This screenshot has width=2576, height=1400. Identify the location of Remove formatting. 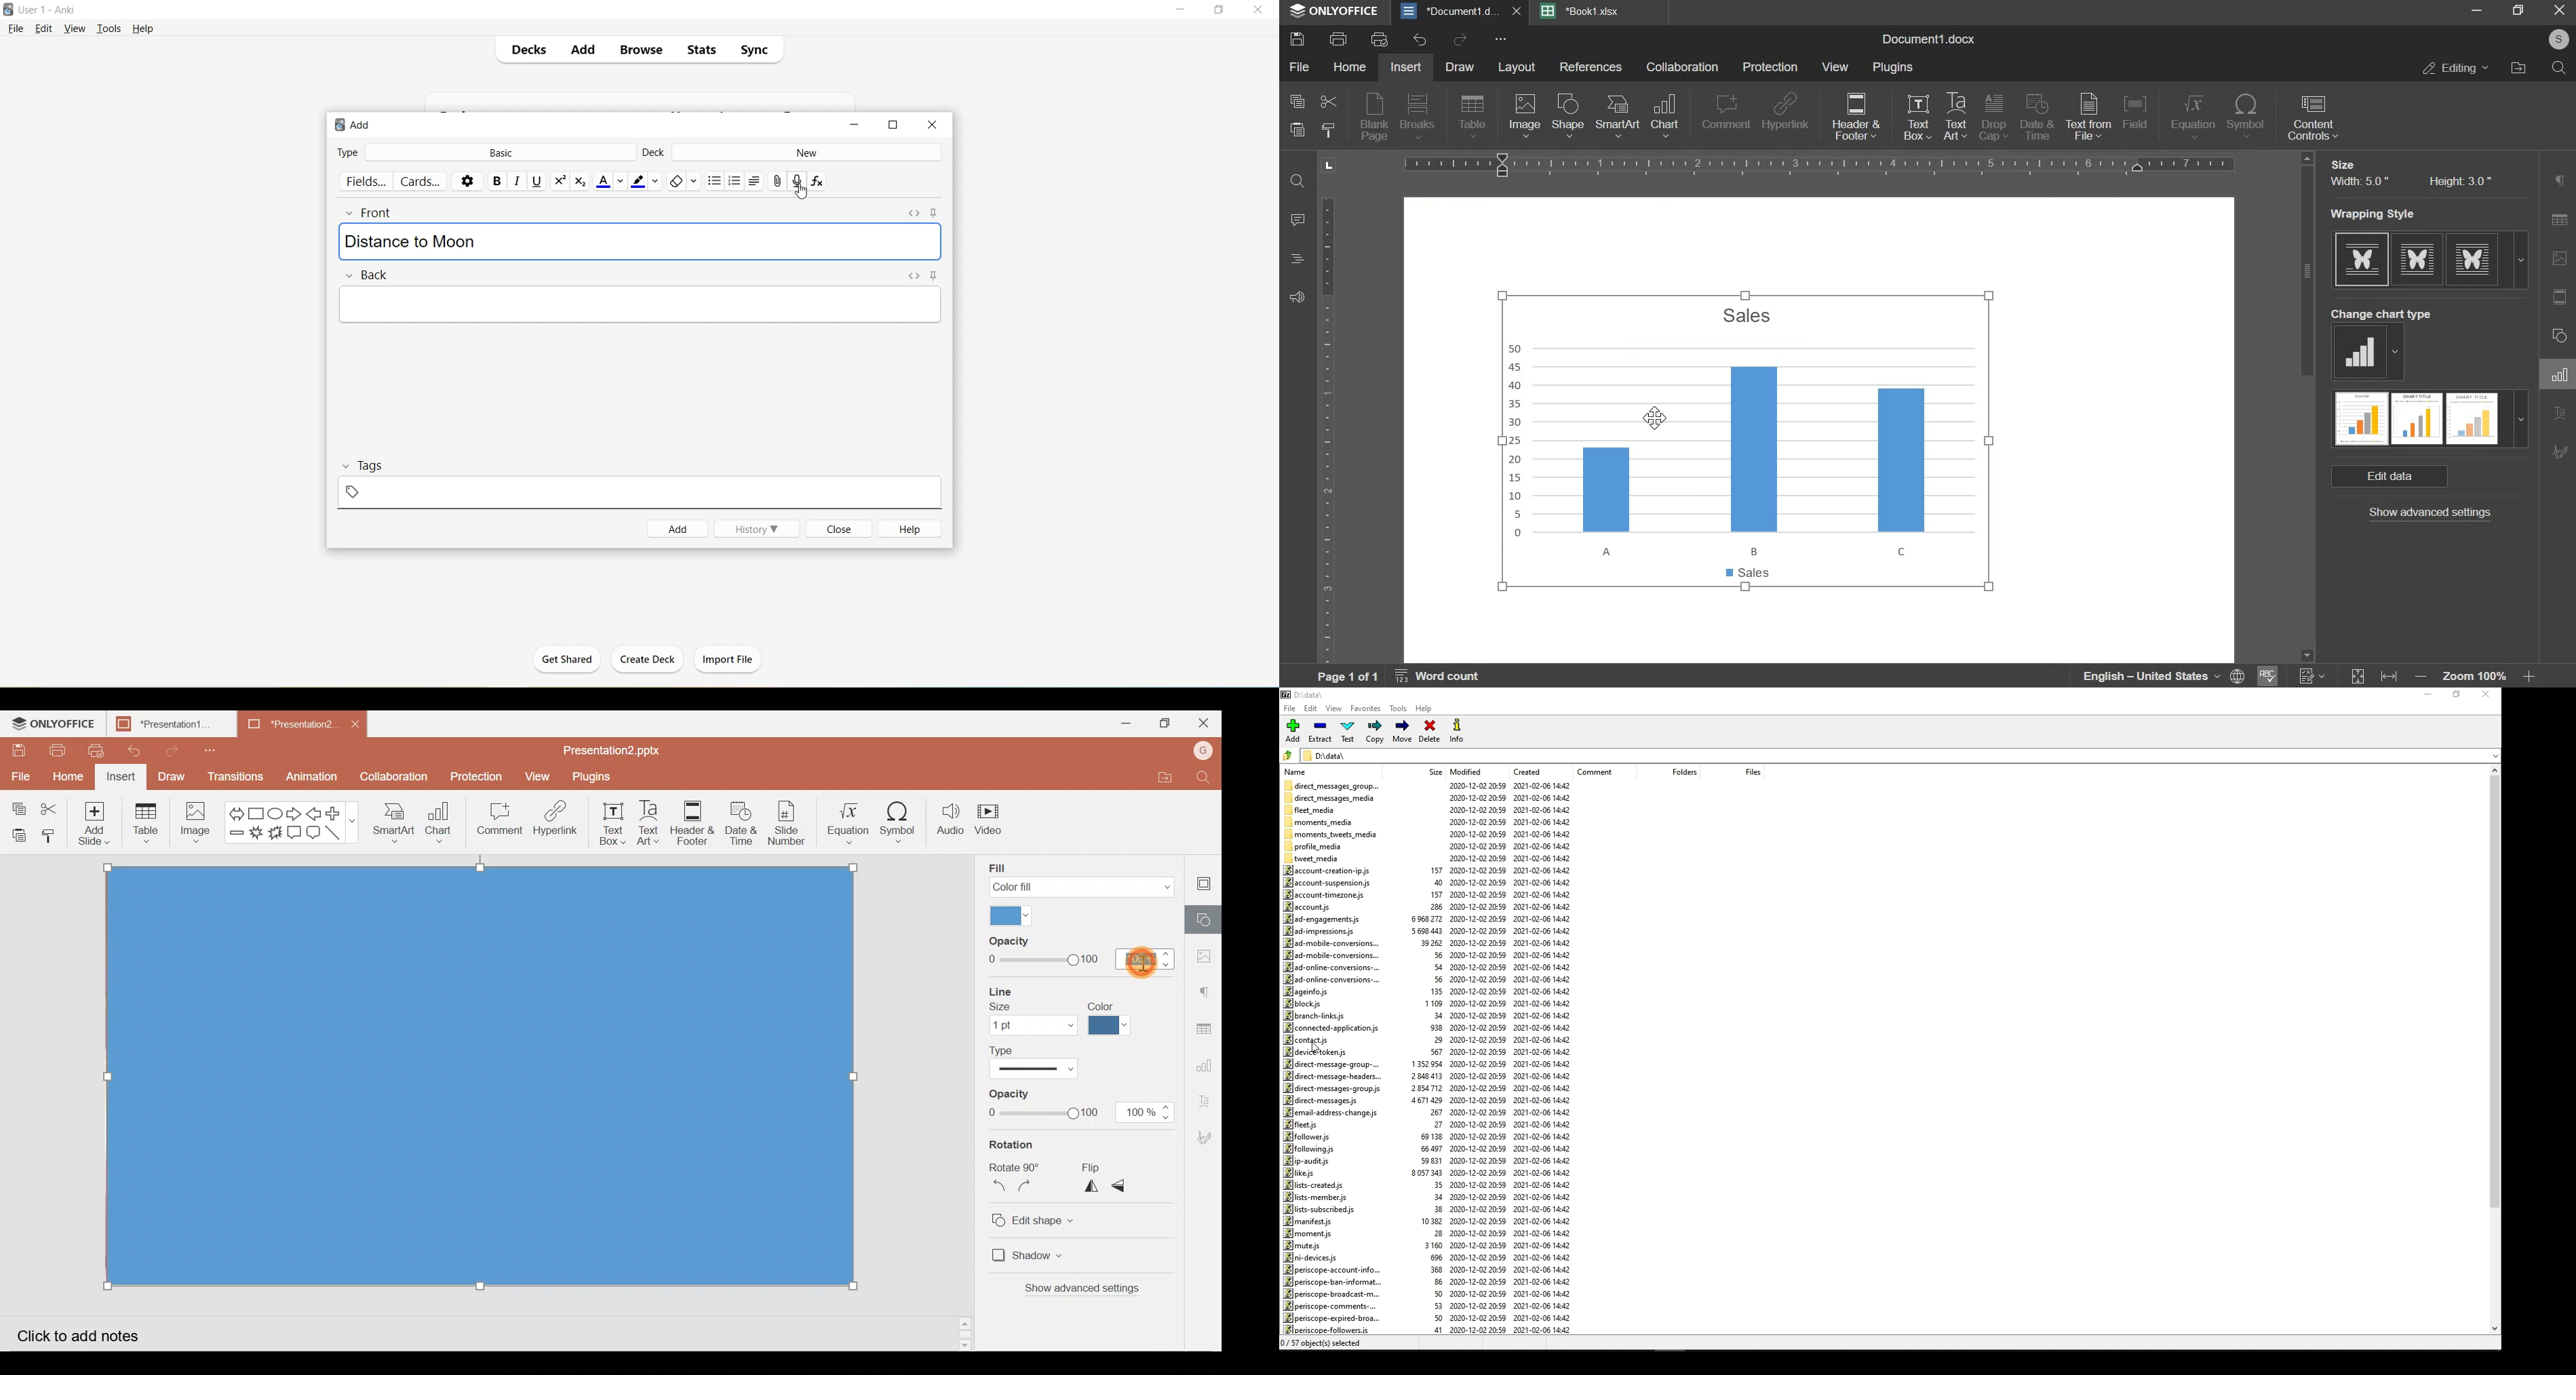
(683, 183).